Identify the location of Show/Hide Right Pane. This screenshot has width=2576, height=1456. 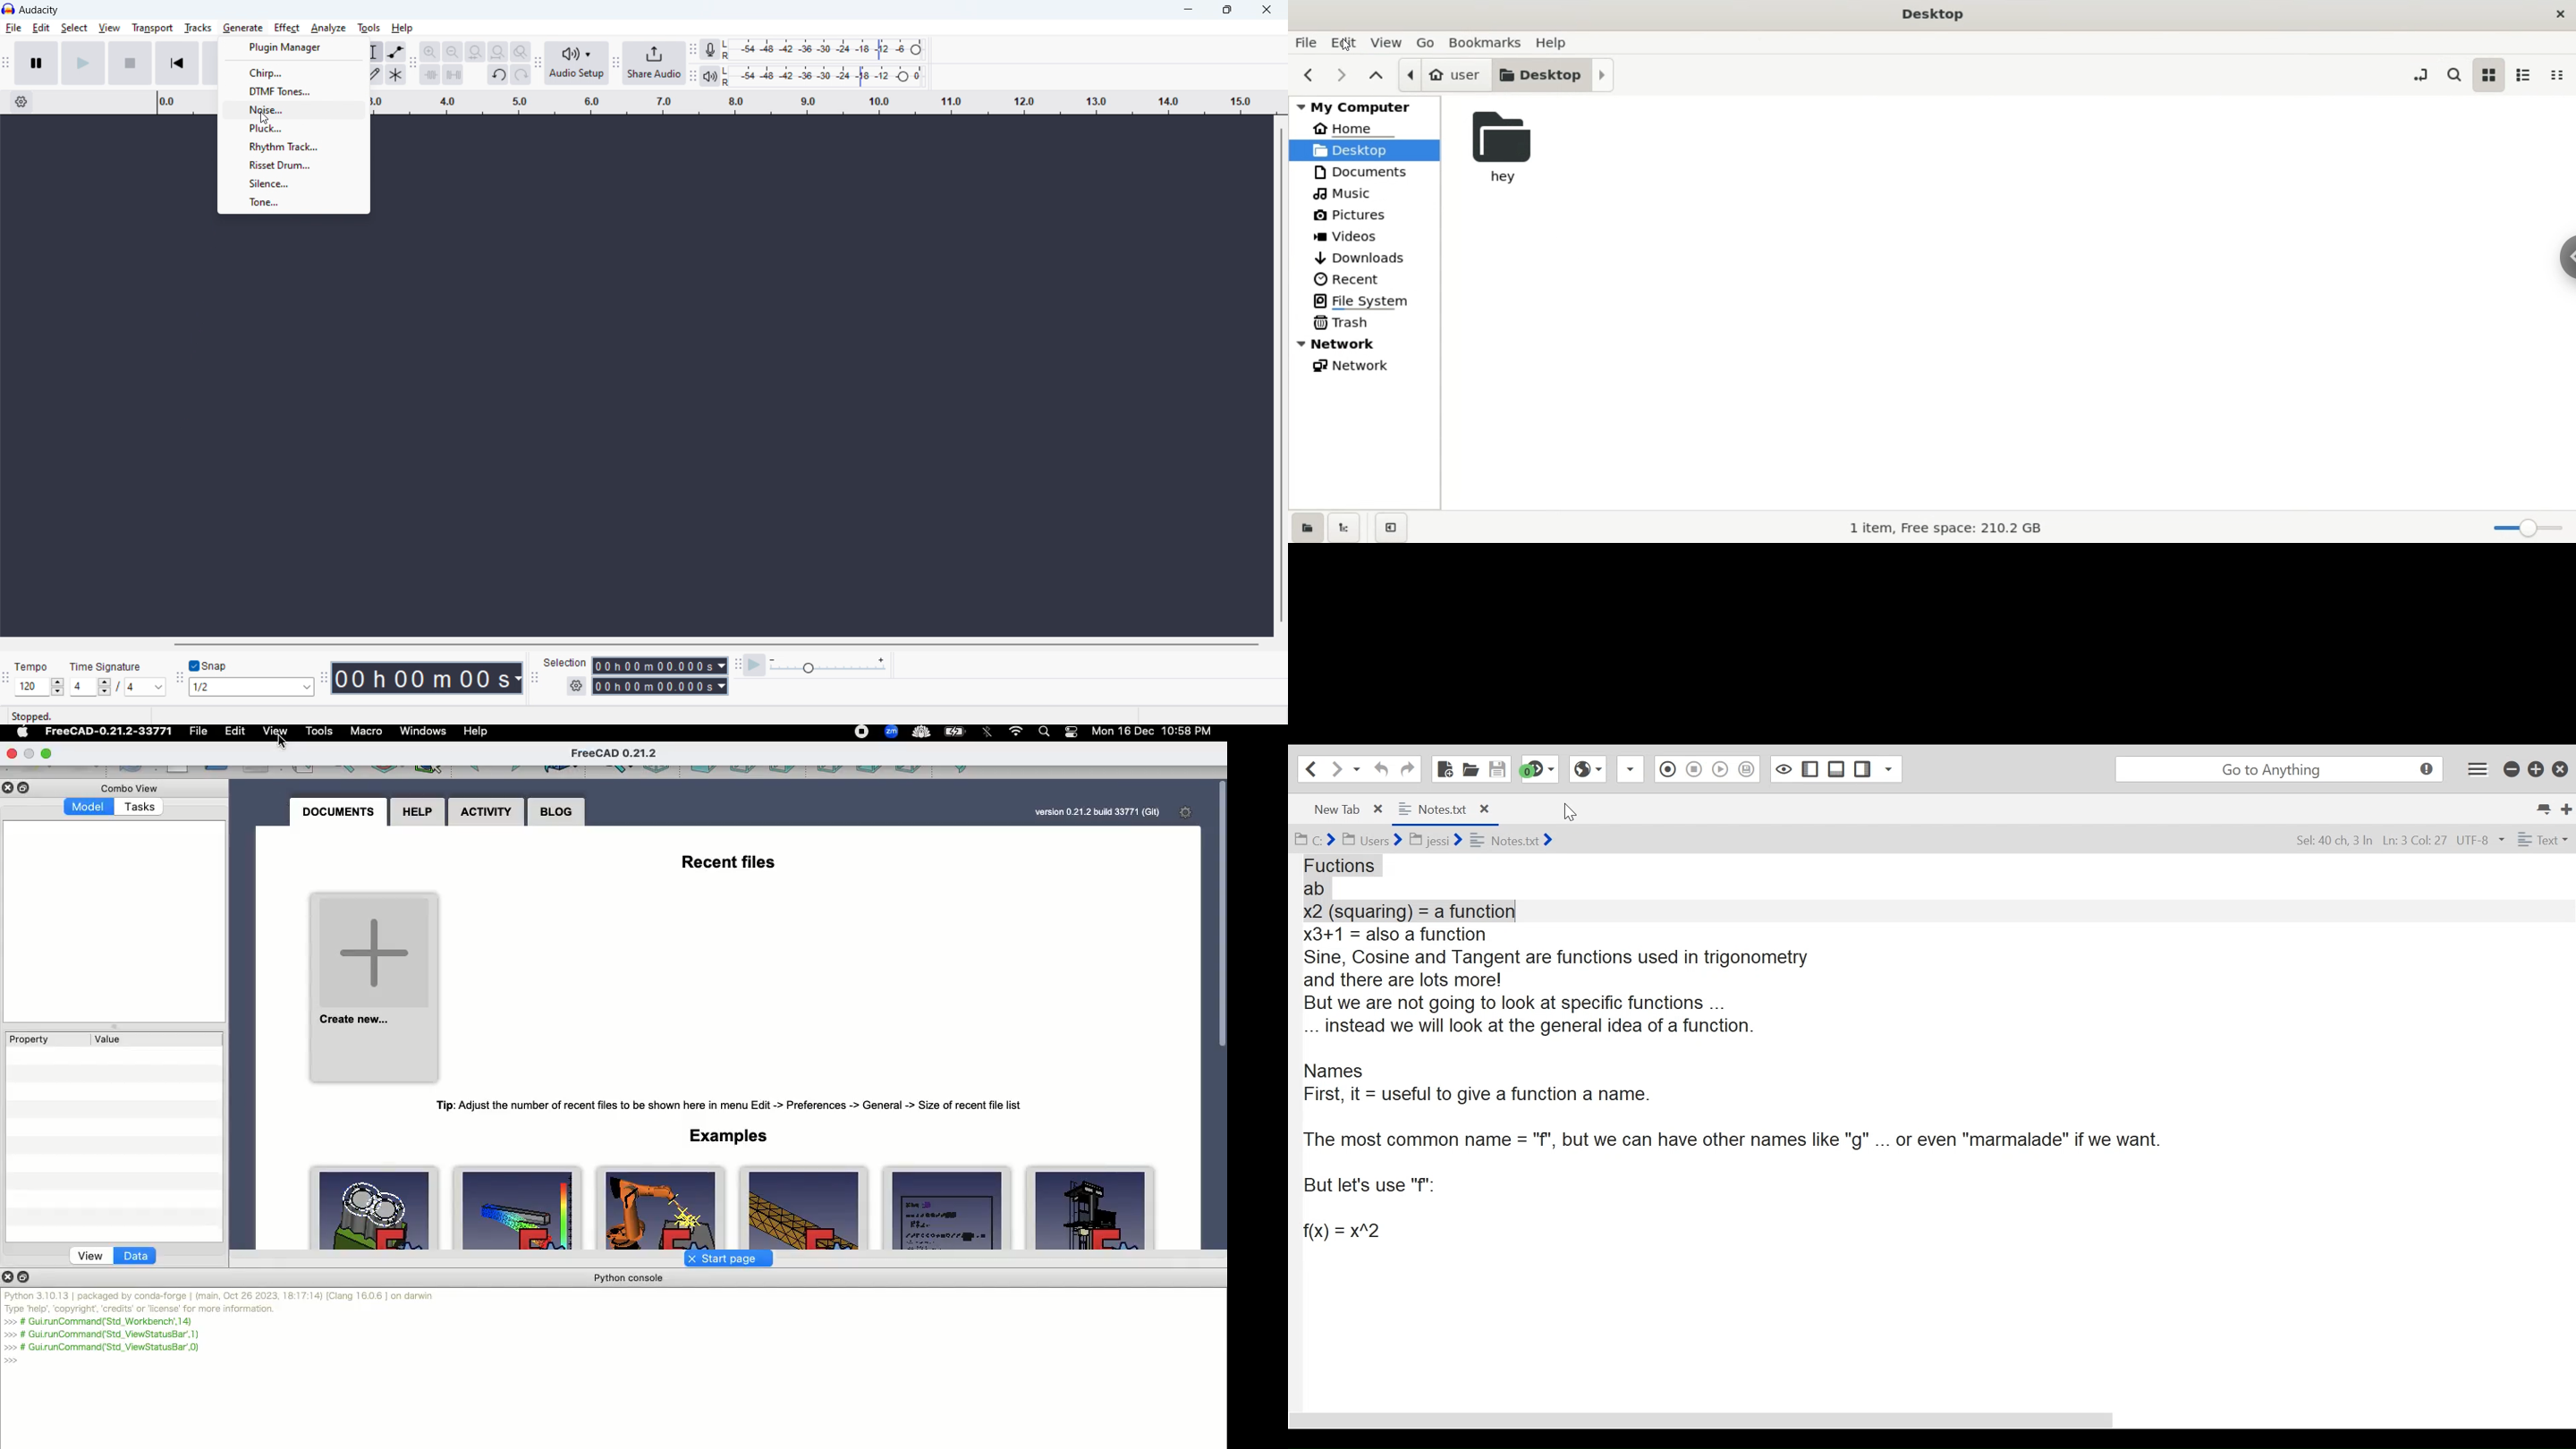
(1784, 767).